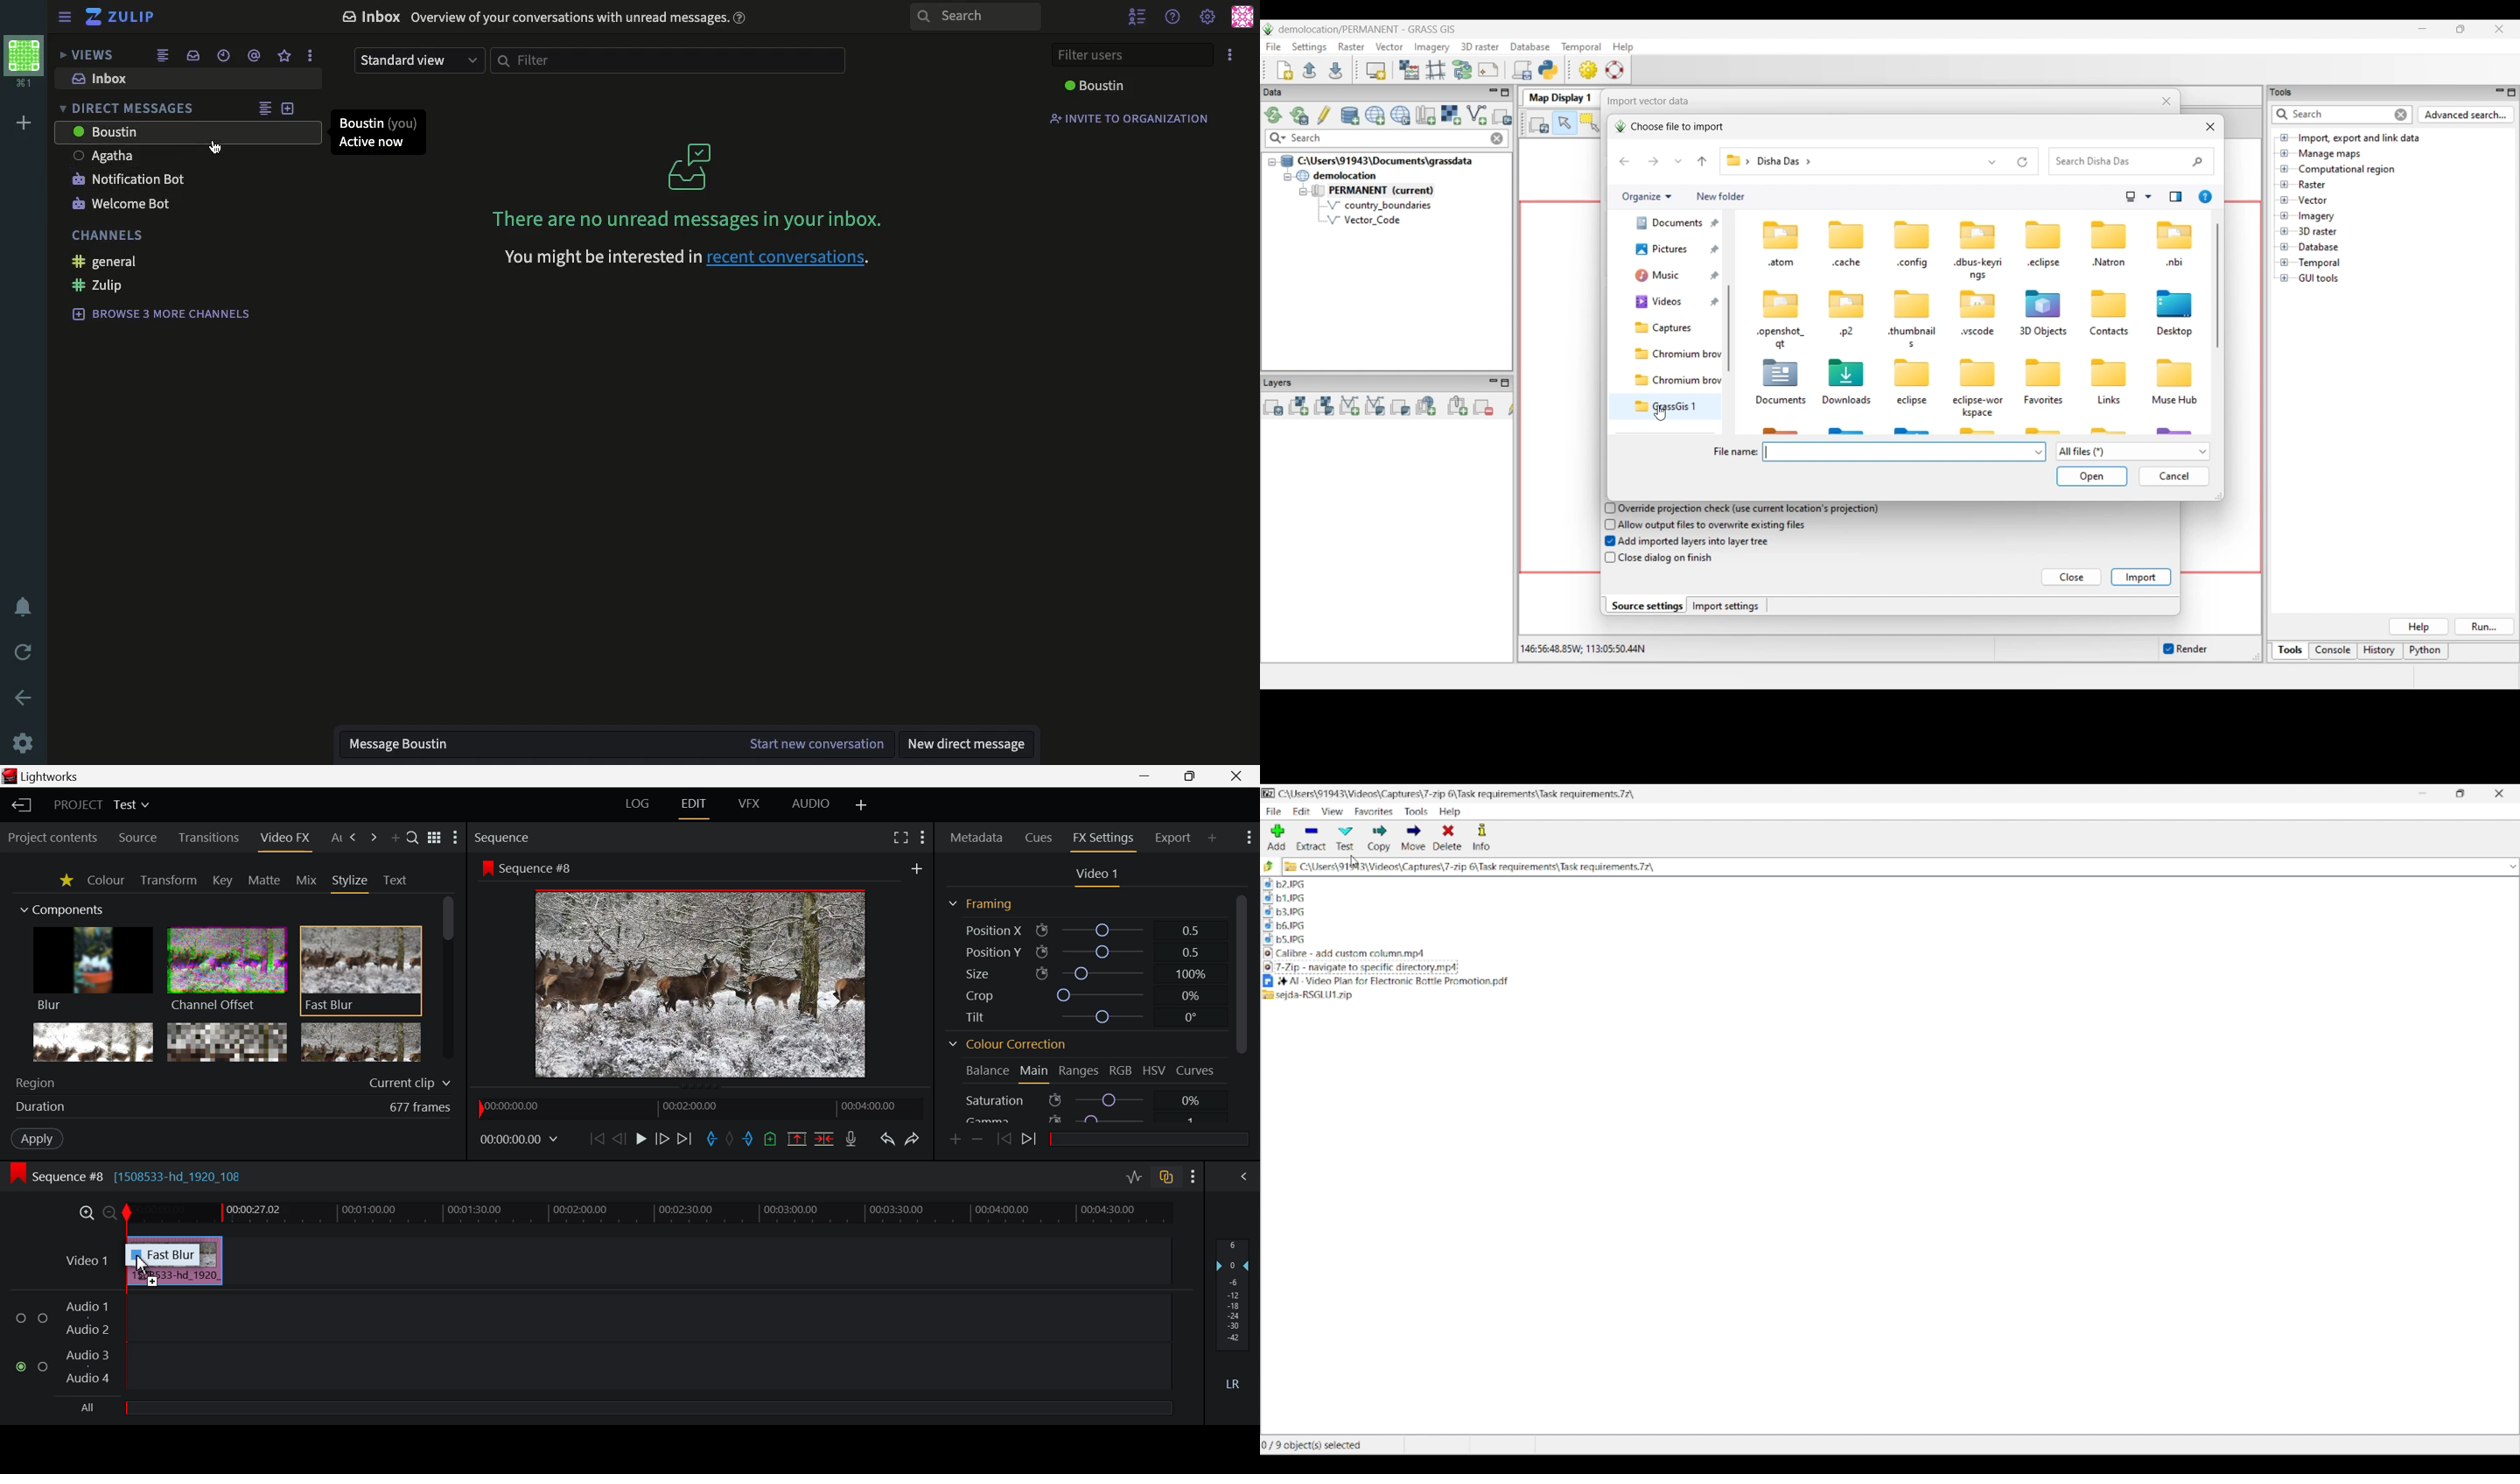 The height and width of the screenshot is (1484, 2520). Describe the element at coordinates (1620, 884) in the screenshot. I see `file 2 and type` at that location.